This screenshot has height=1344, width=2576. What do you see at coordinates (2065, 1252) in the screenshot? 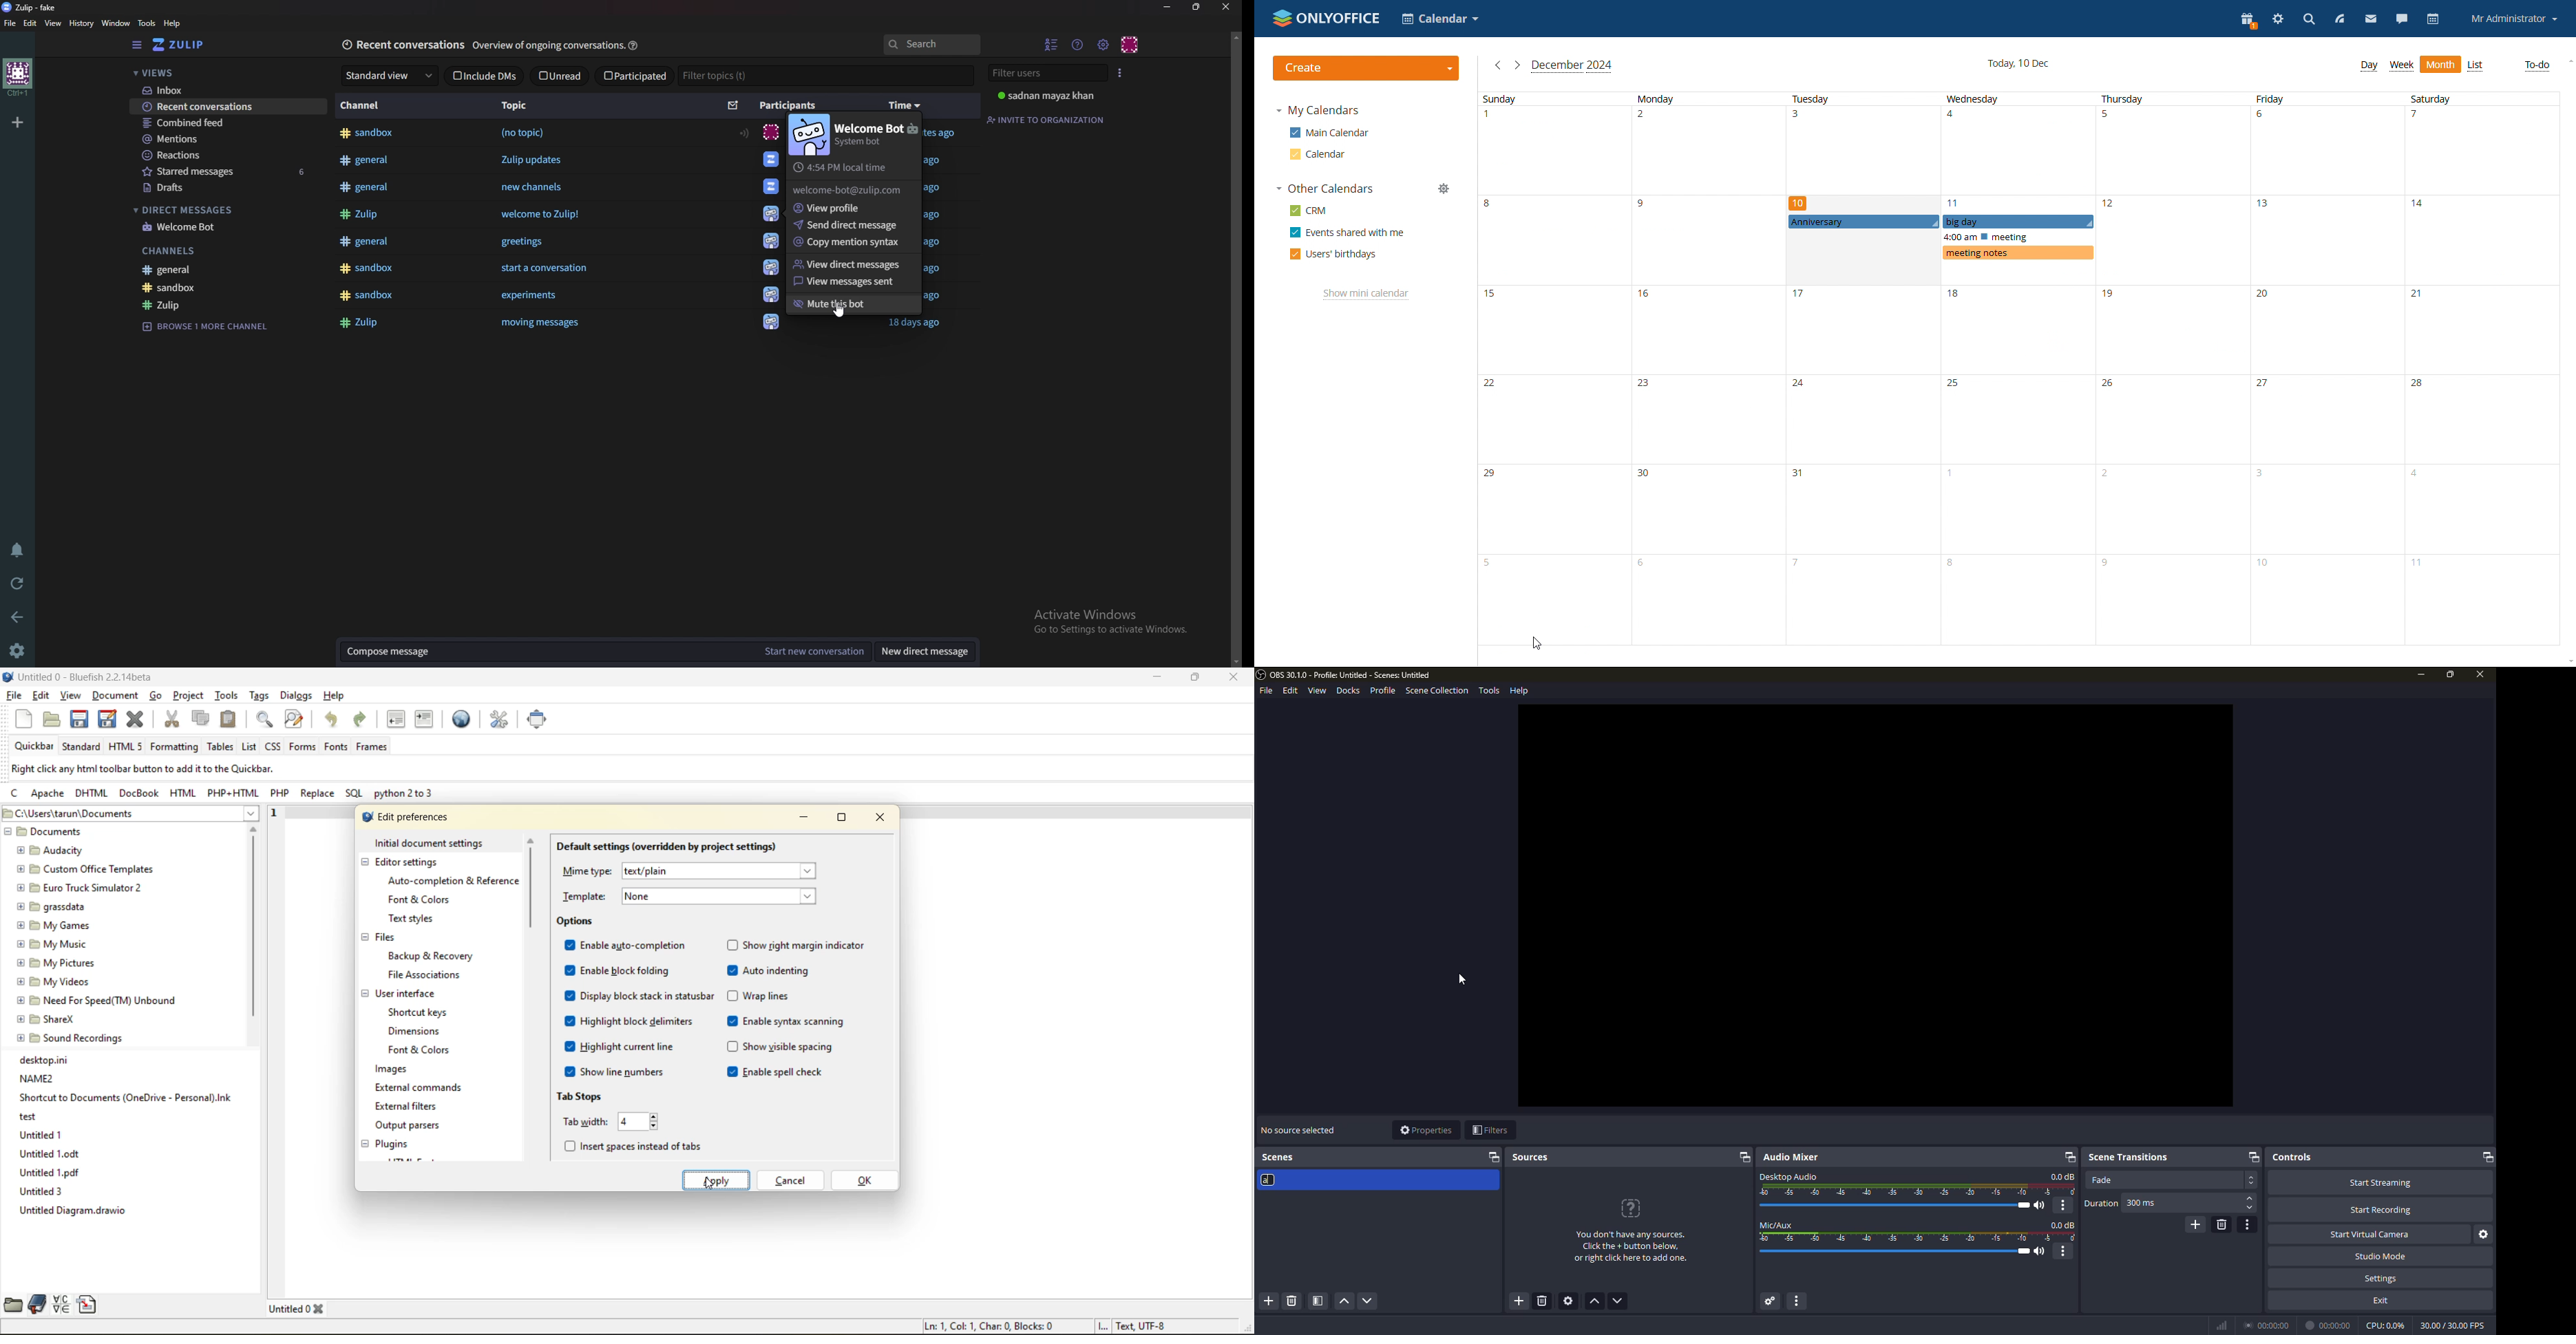
I see `options` at bounding box center [2065, 1252].